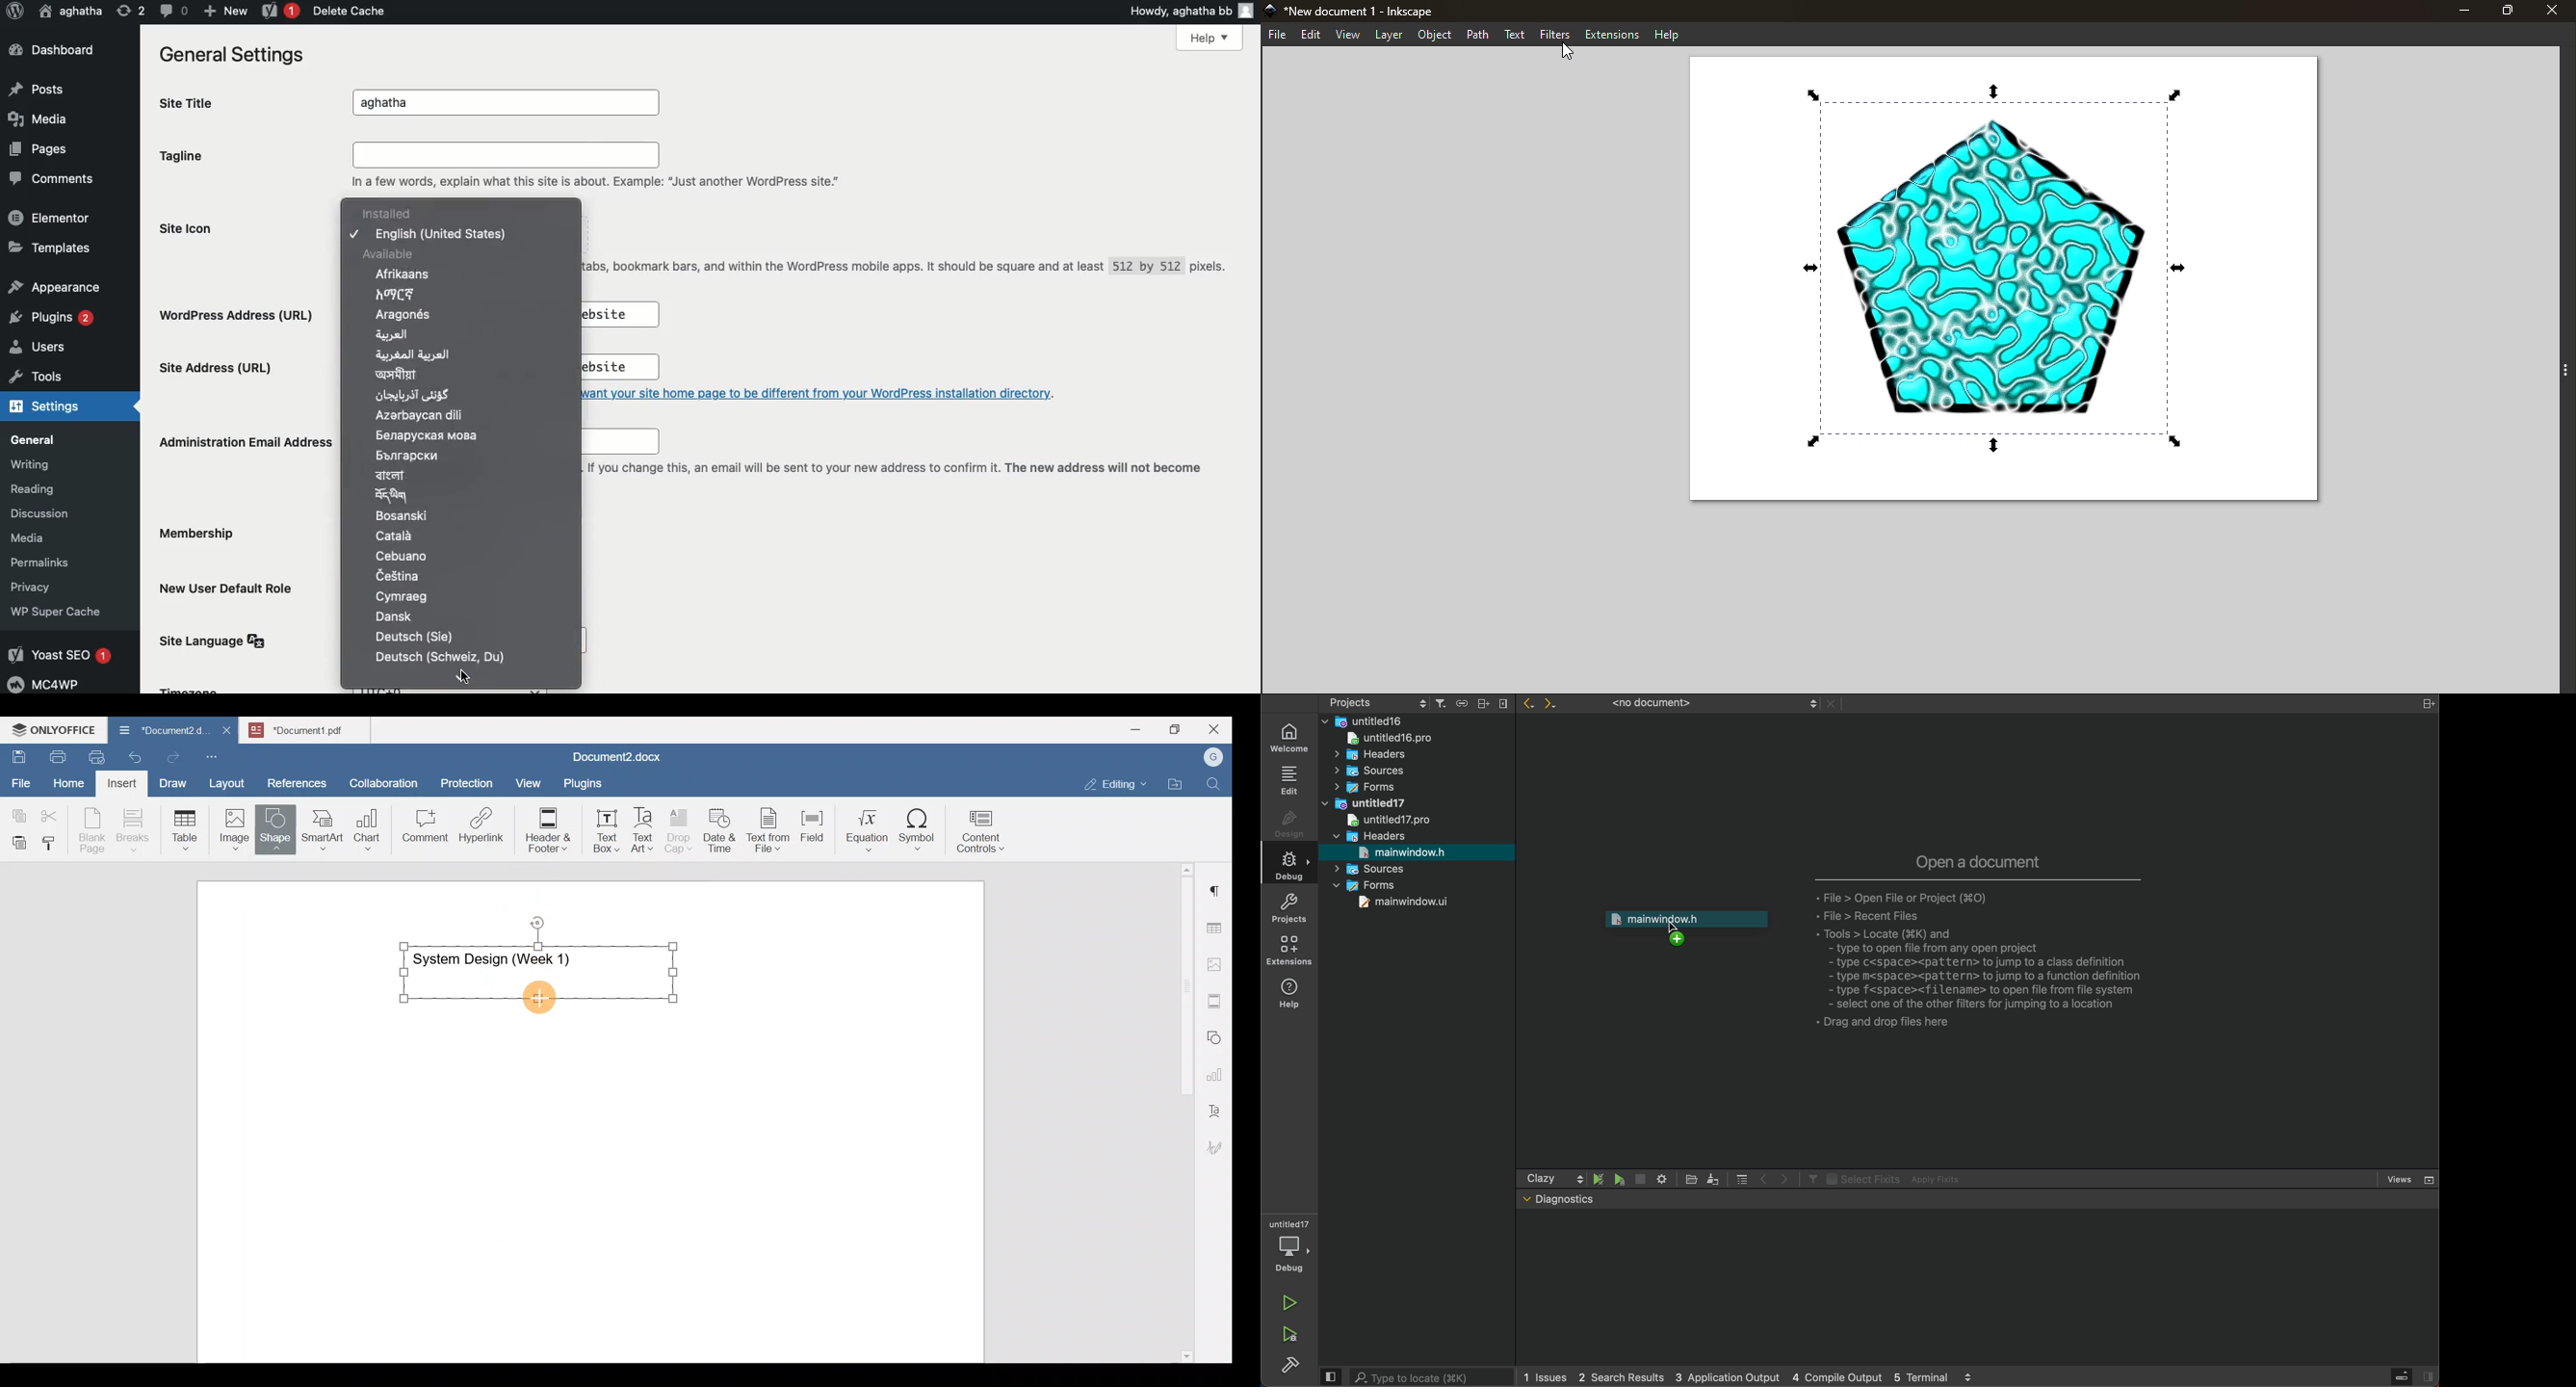 The width and height of the screenshot is (2576, 1400). What do you see at coordinates (1980, 1288) in the screenshot?
I see `terminal` at bounding box center [1980, 1288].